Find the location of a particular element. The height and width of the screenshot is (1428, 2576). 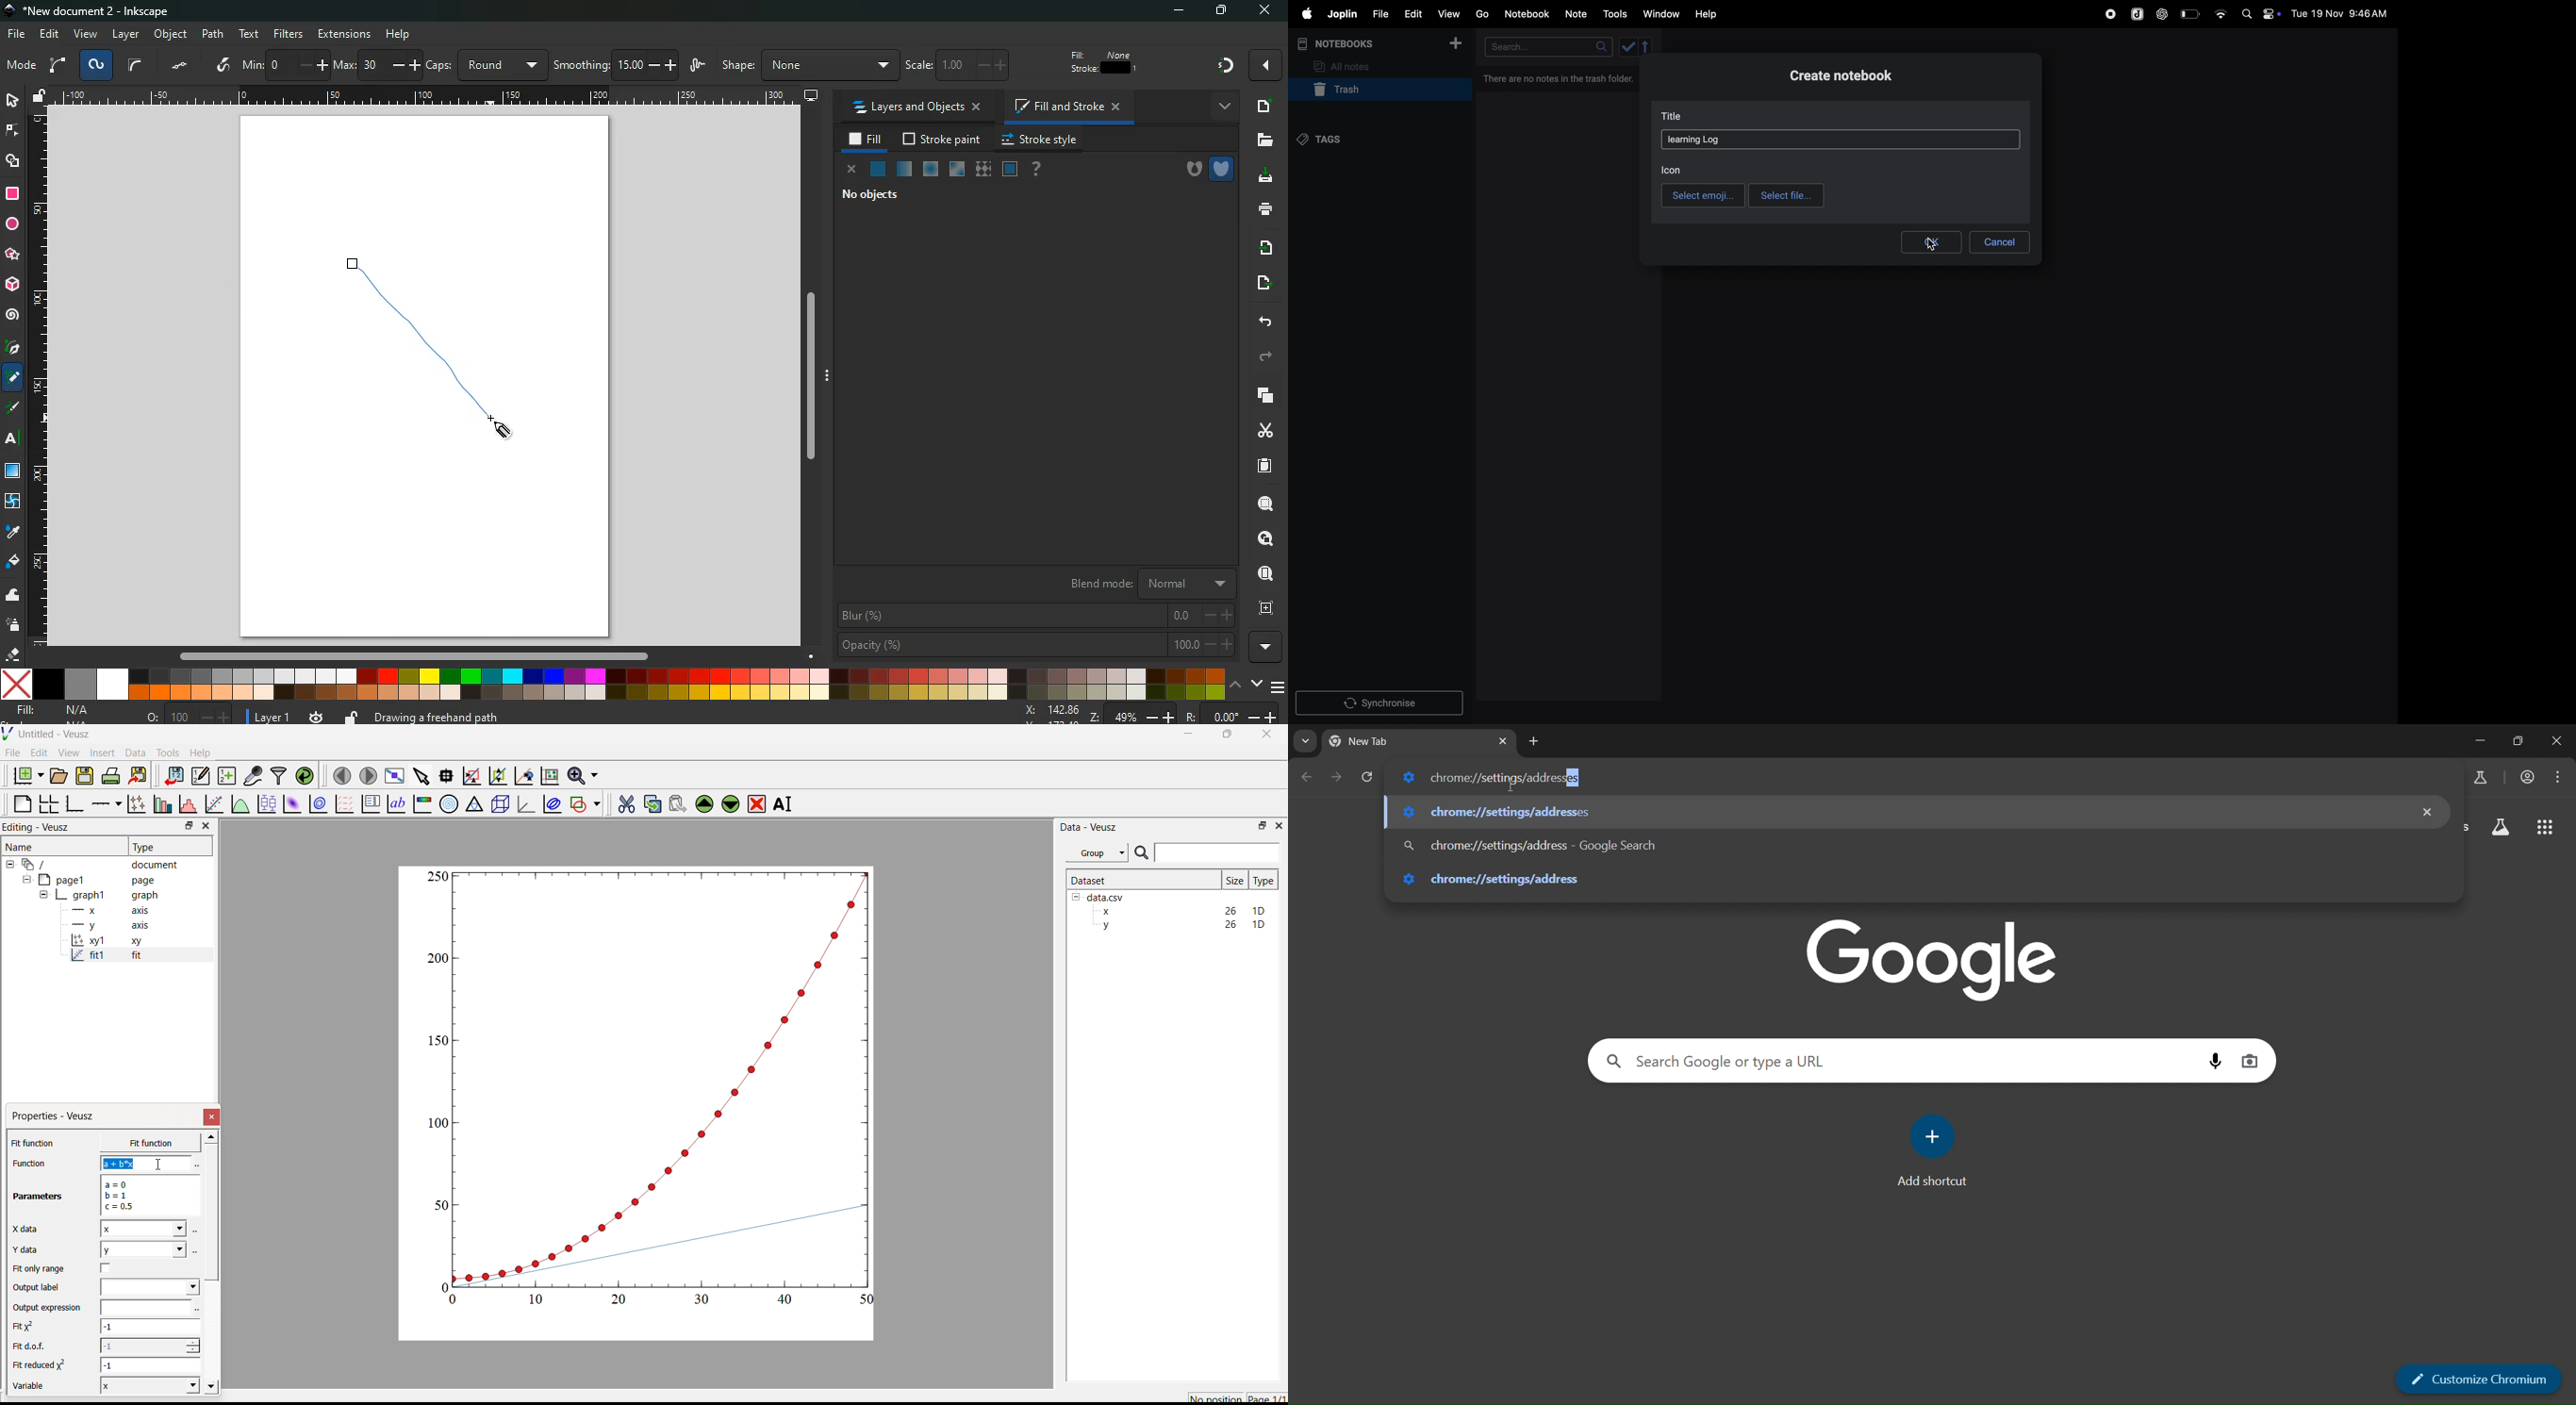

path is located at coordinates (213, 33).